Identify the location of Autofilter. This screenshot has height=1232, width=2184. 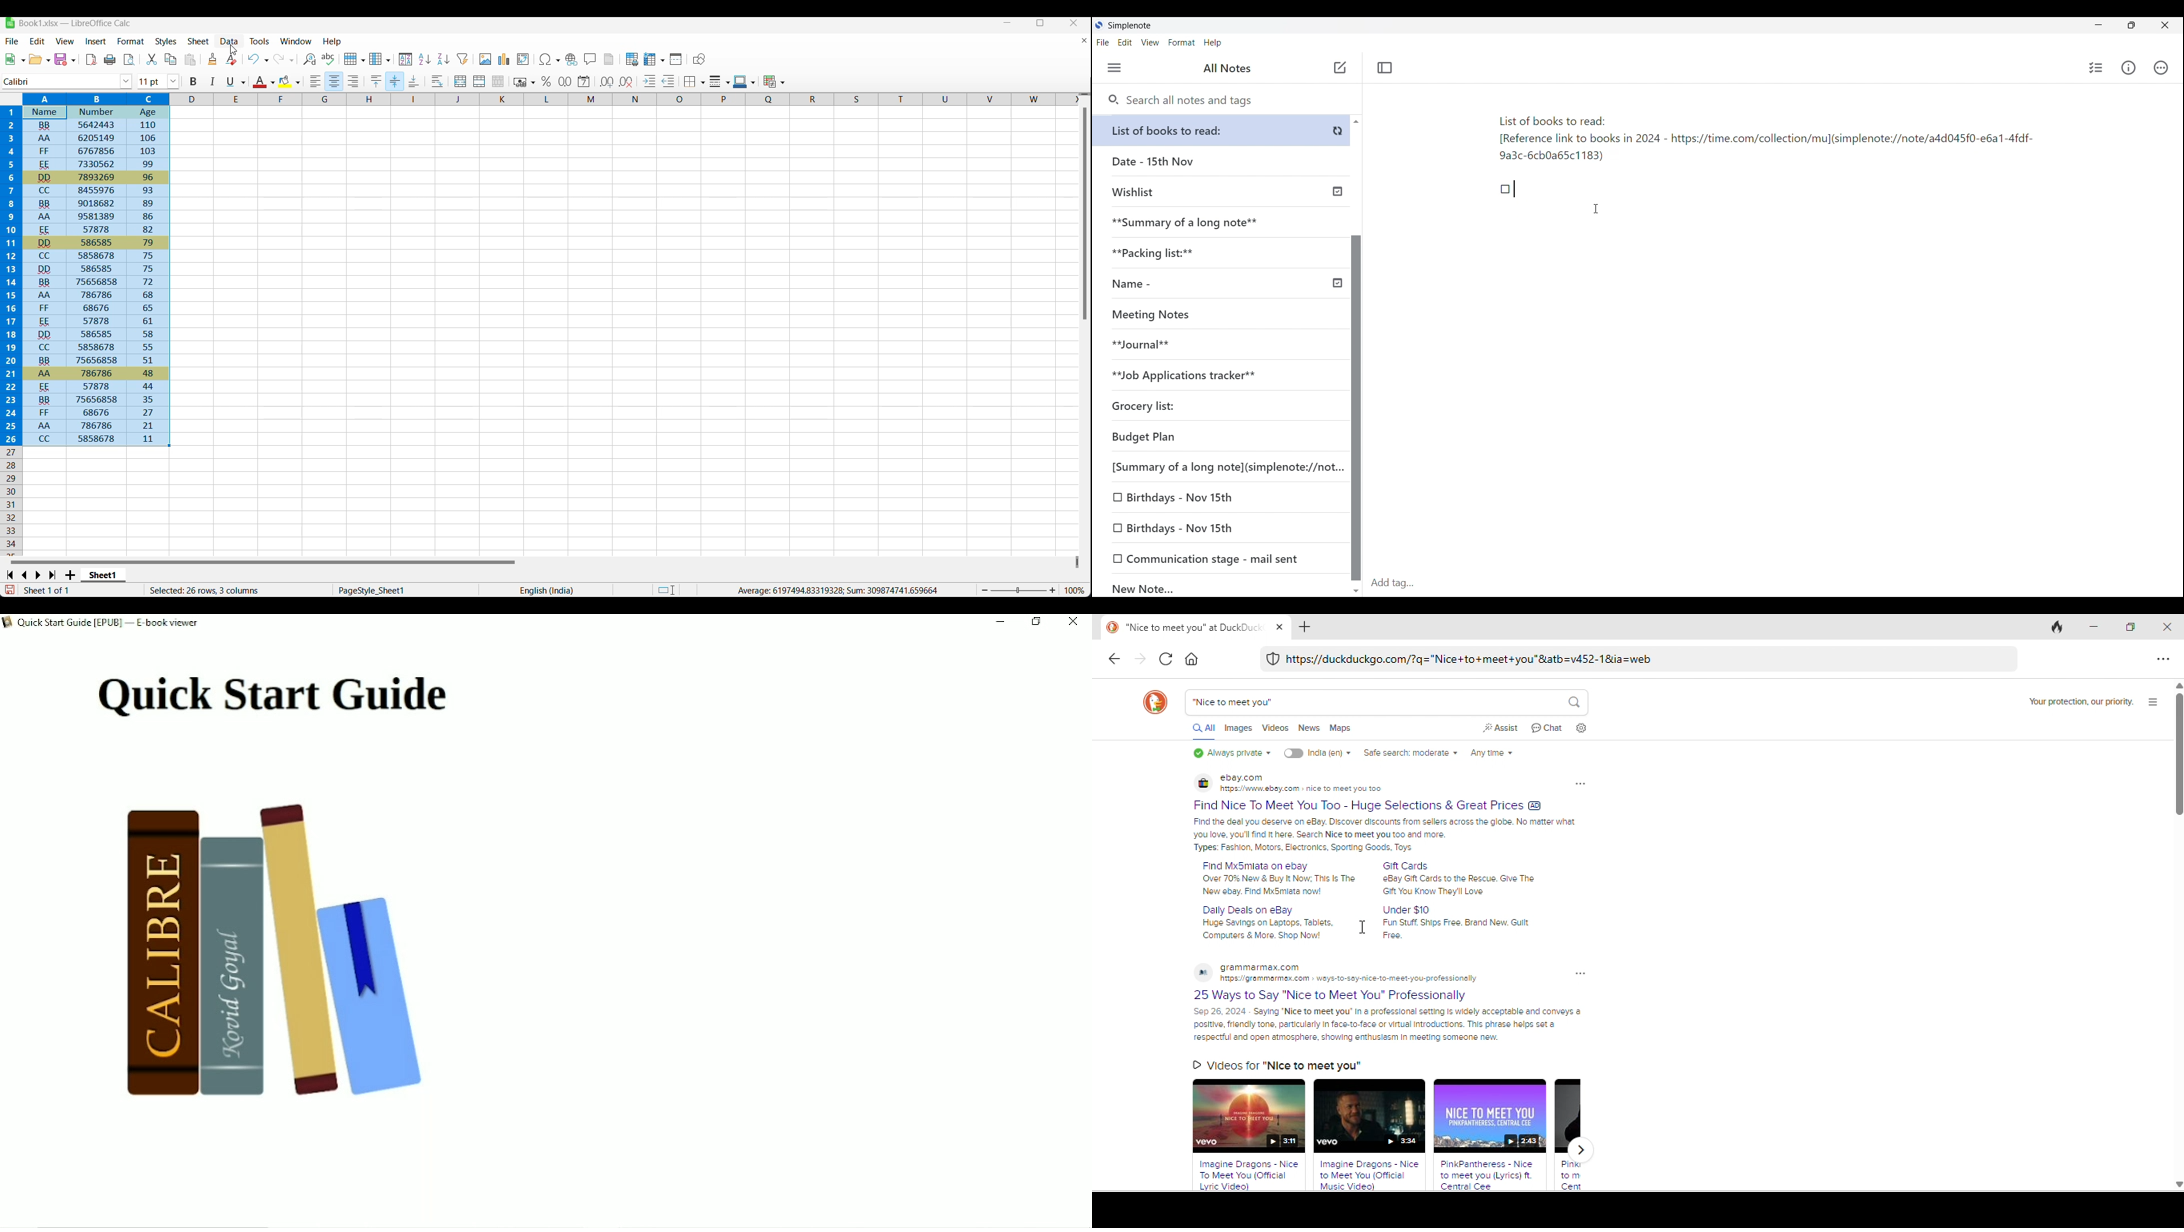
(463, 59).